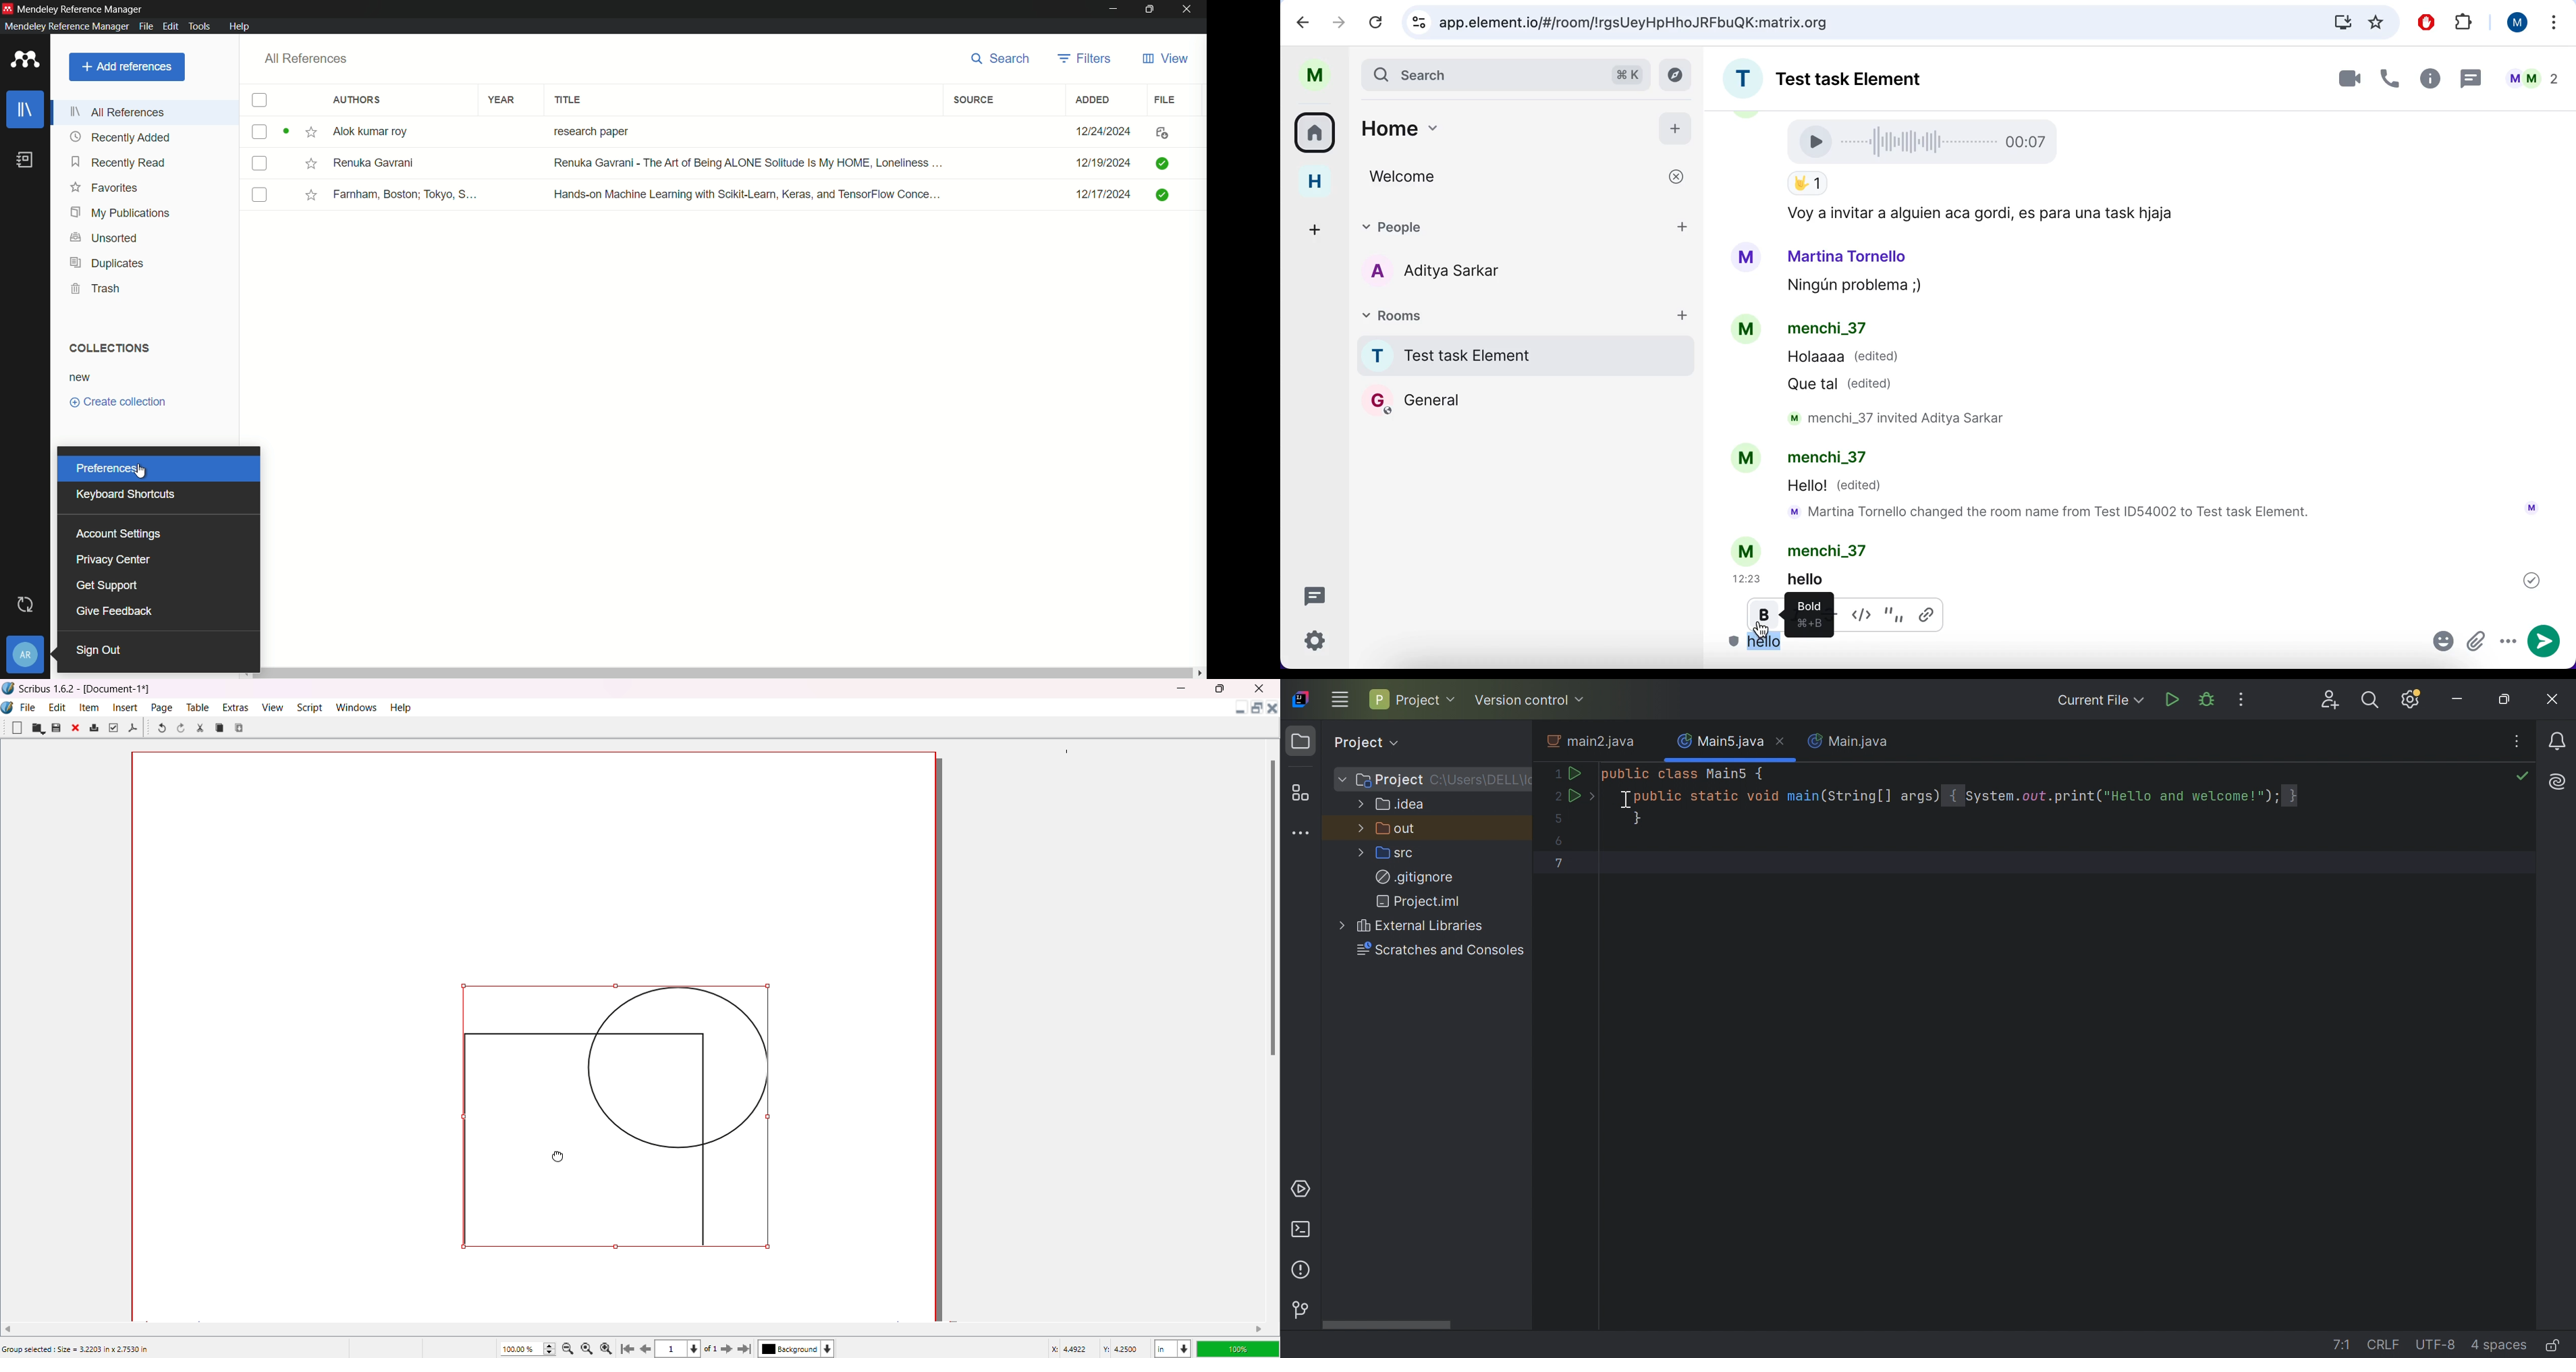 This screenshot has width=2576, height=1372. Describe the element at coordinates (56, 728) in the screenshot. I see `Save` at that location.